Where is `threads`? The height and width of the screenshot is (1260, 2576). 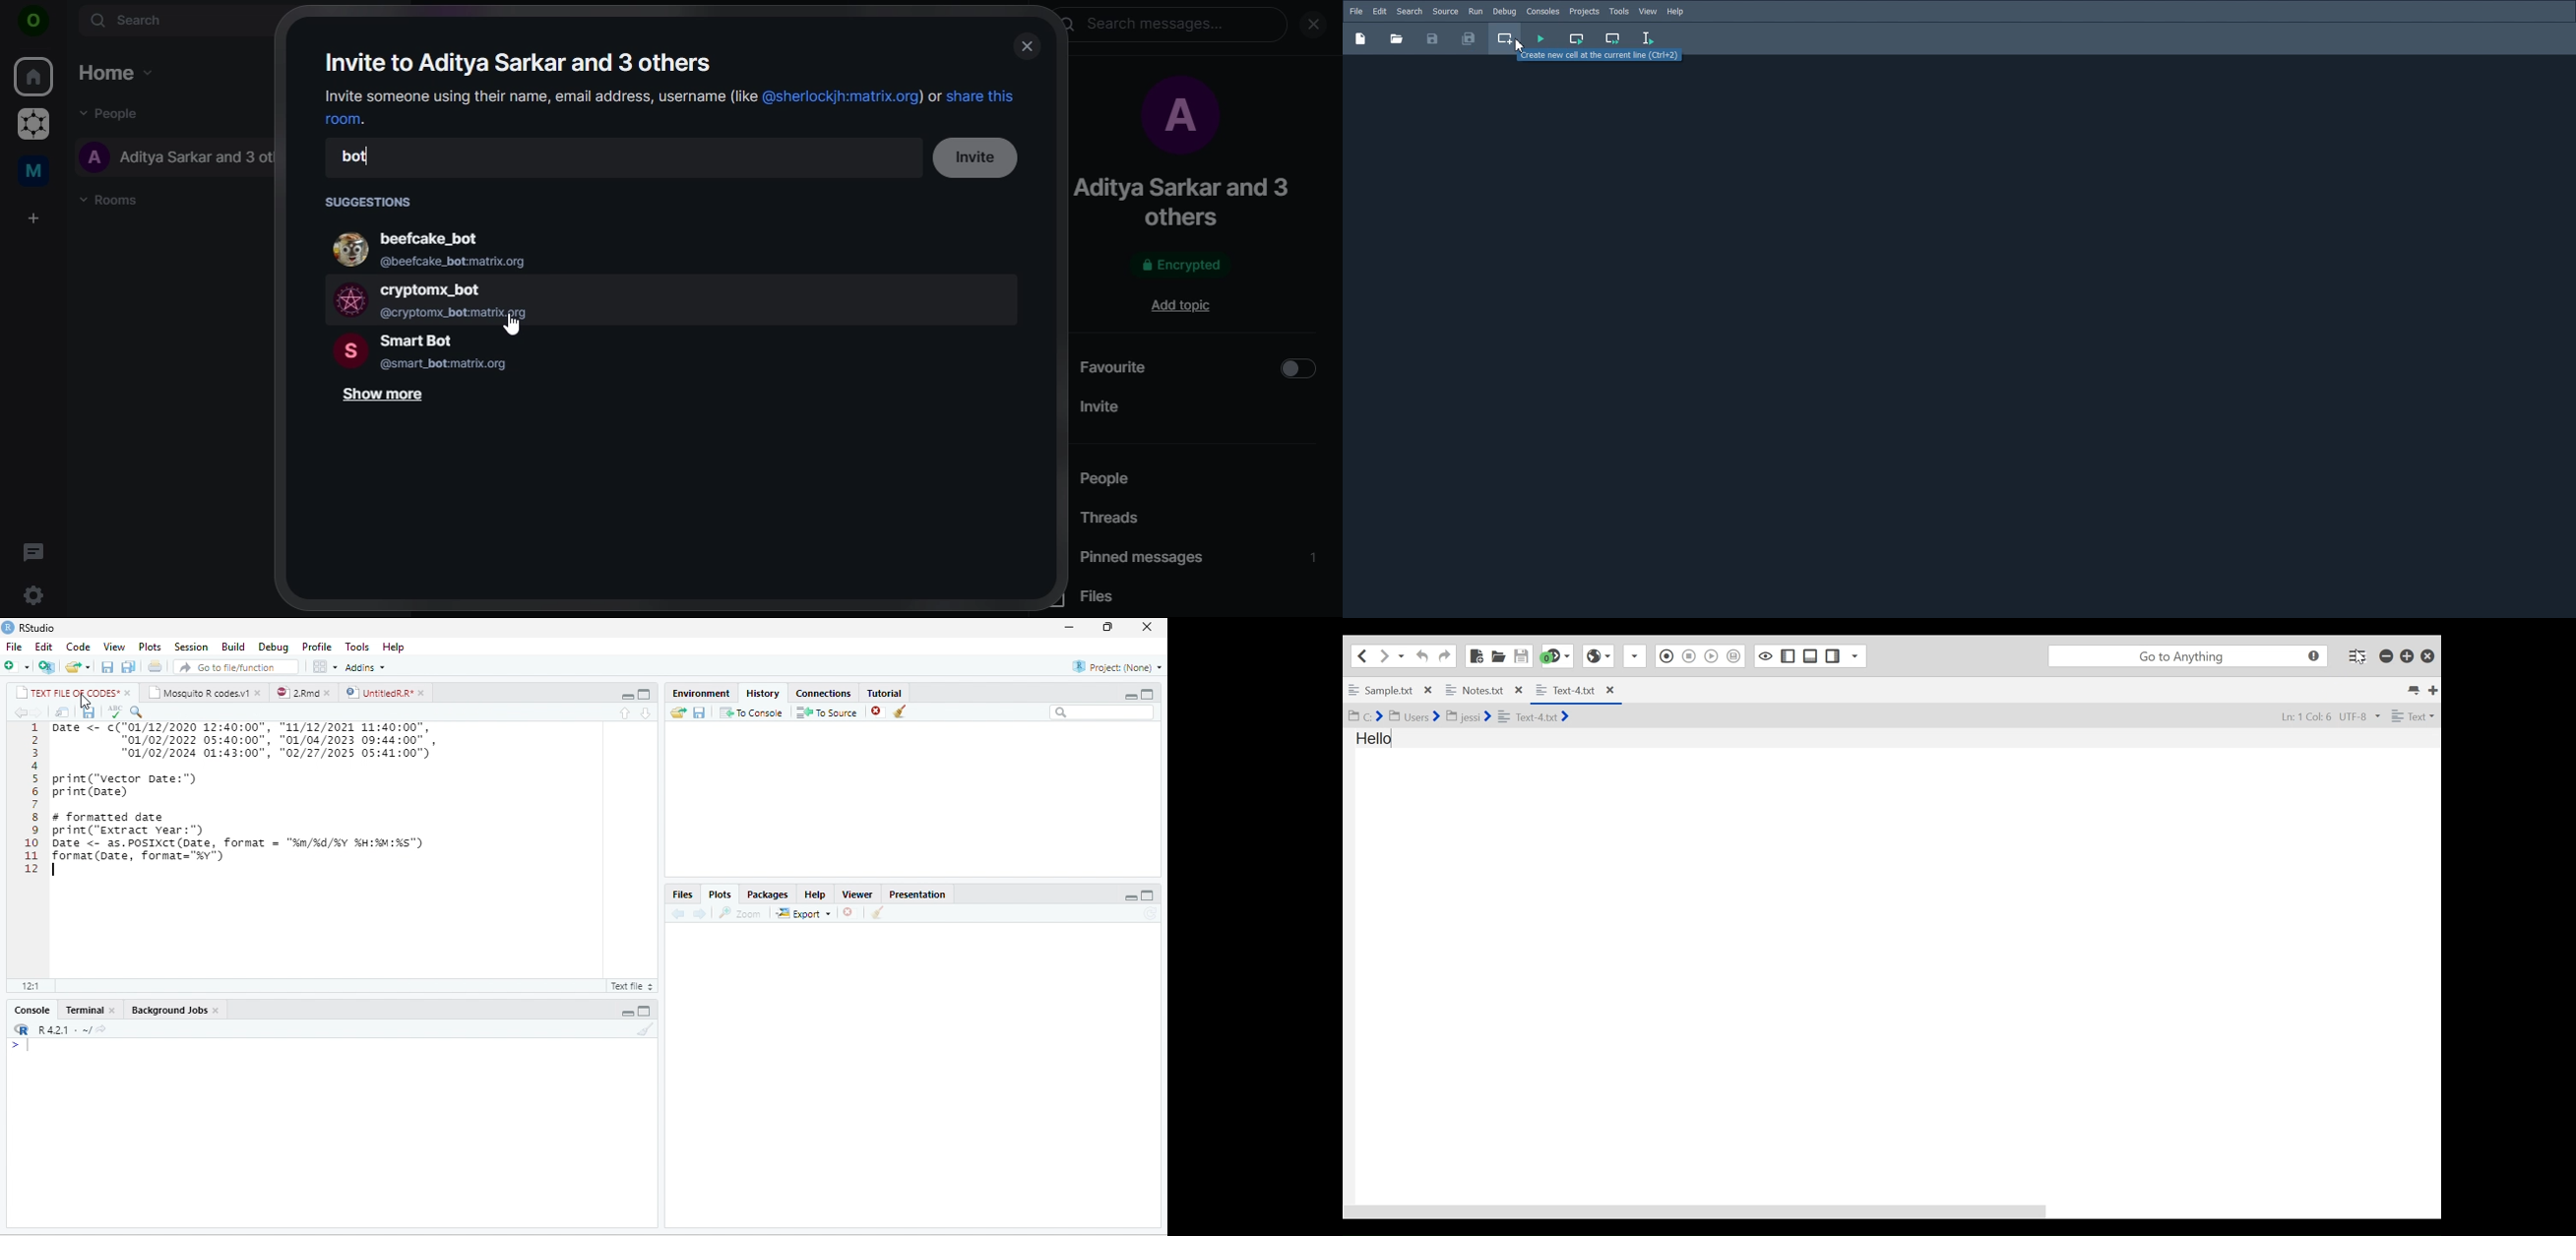 threads is located at coordinates (33, 551).